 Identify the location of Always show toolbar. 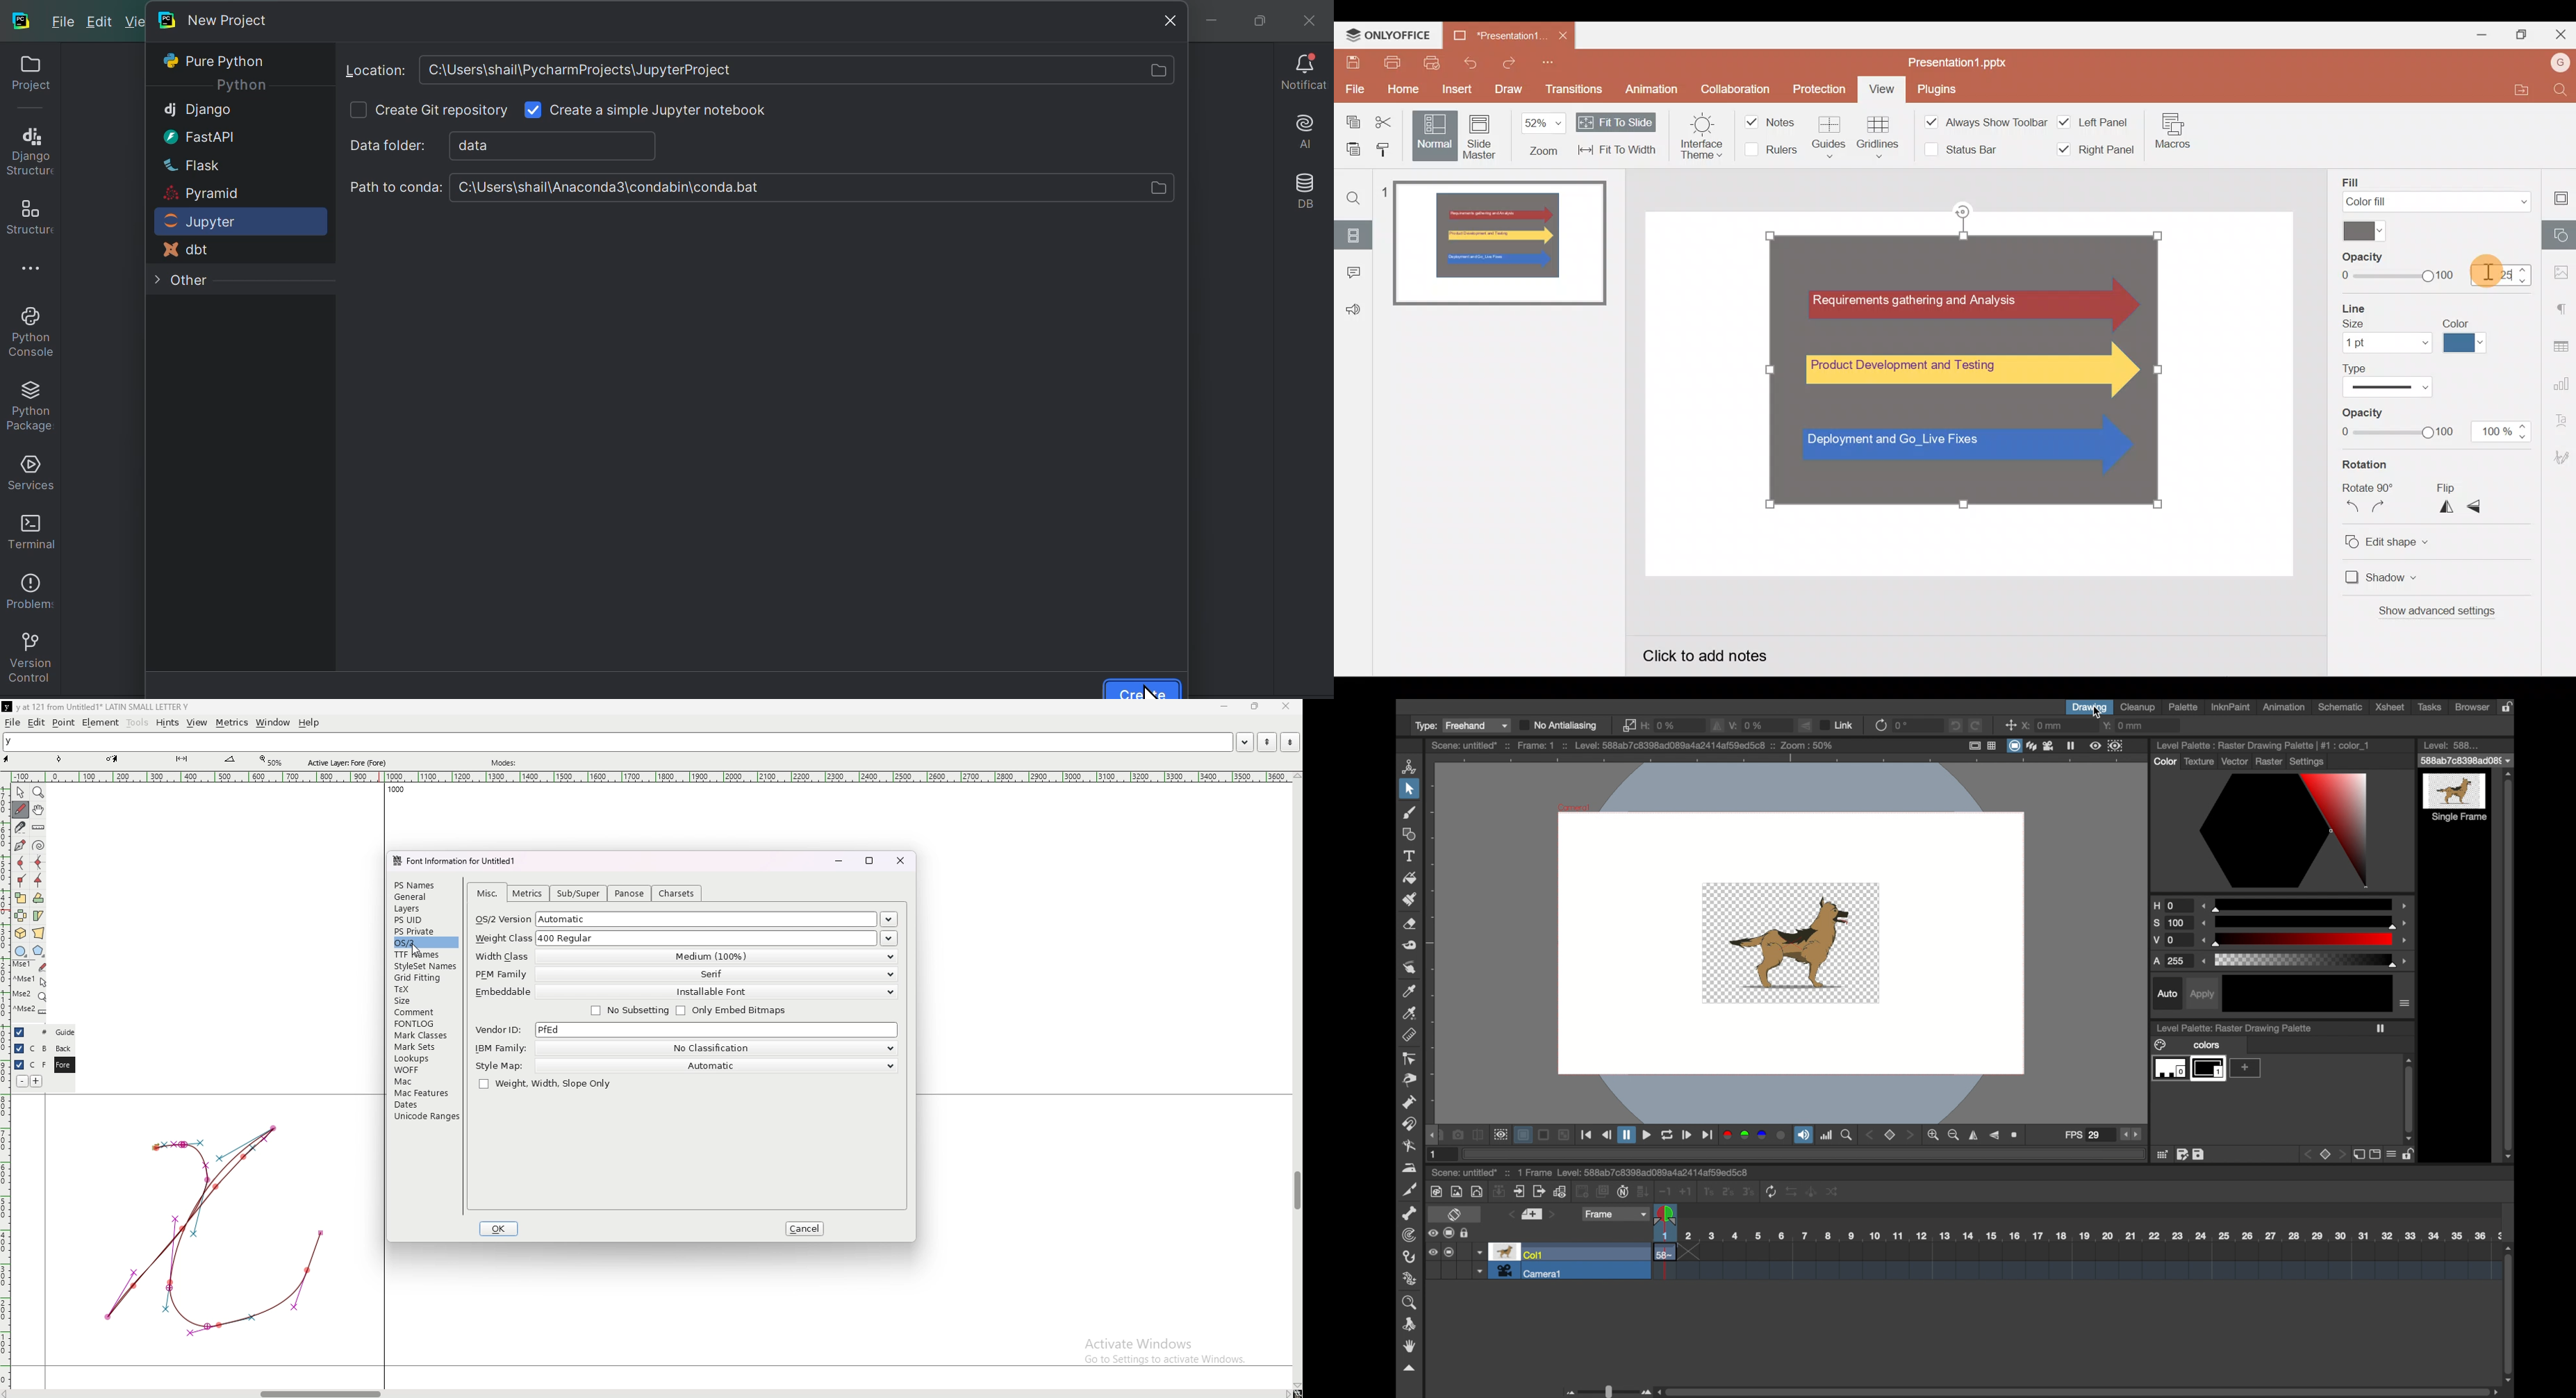
(1974, 121).